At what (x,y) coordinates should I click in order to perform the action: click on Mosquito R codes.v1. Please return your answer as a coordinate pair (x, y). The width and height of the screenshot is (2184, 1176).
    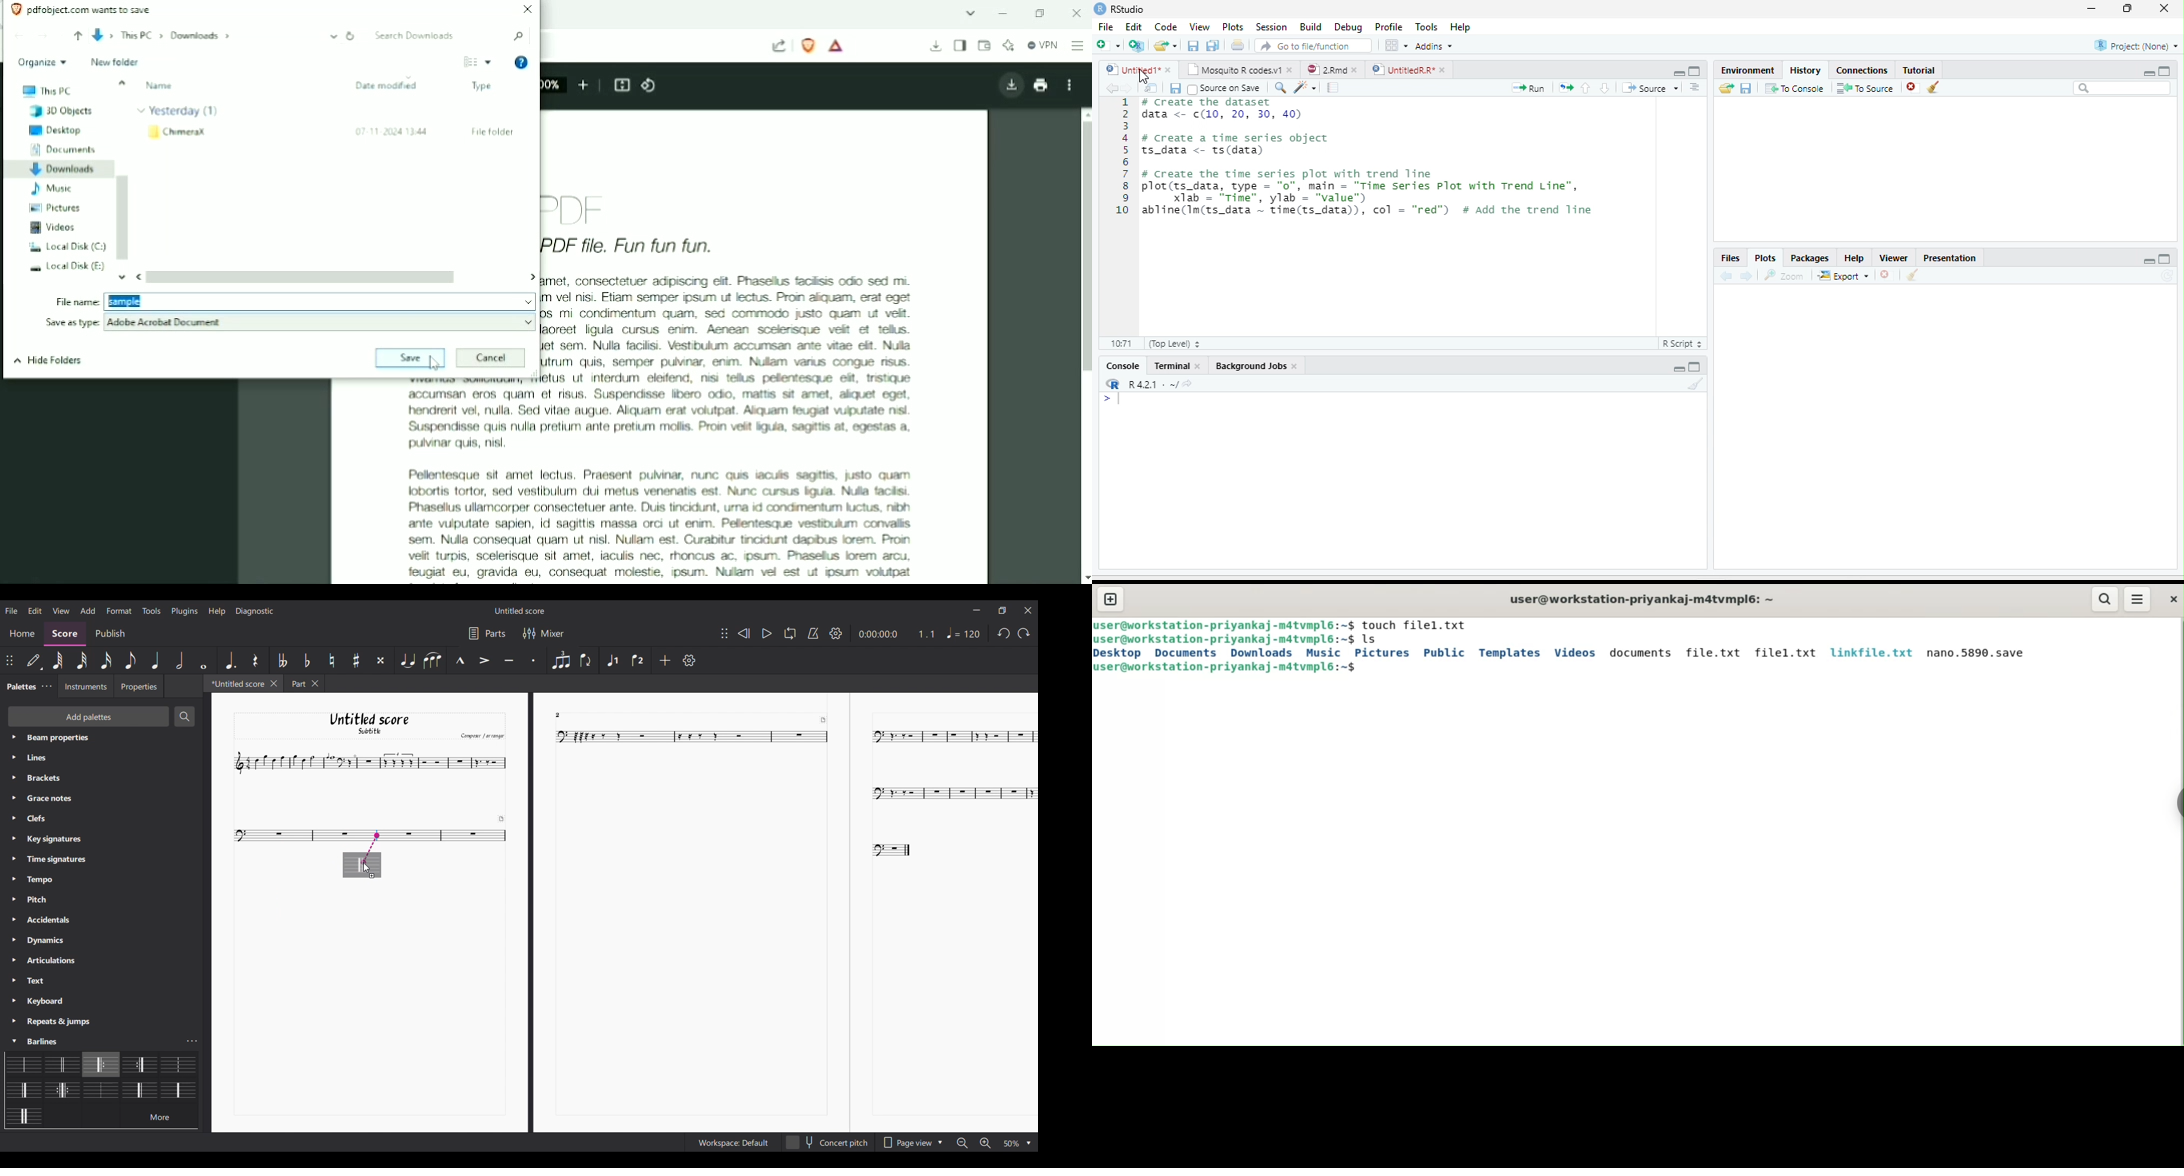
    Looking at the image, I should click on (1233, 70).